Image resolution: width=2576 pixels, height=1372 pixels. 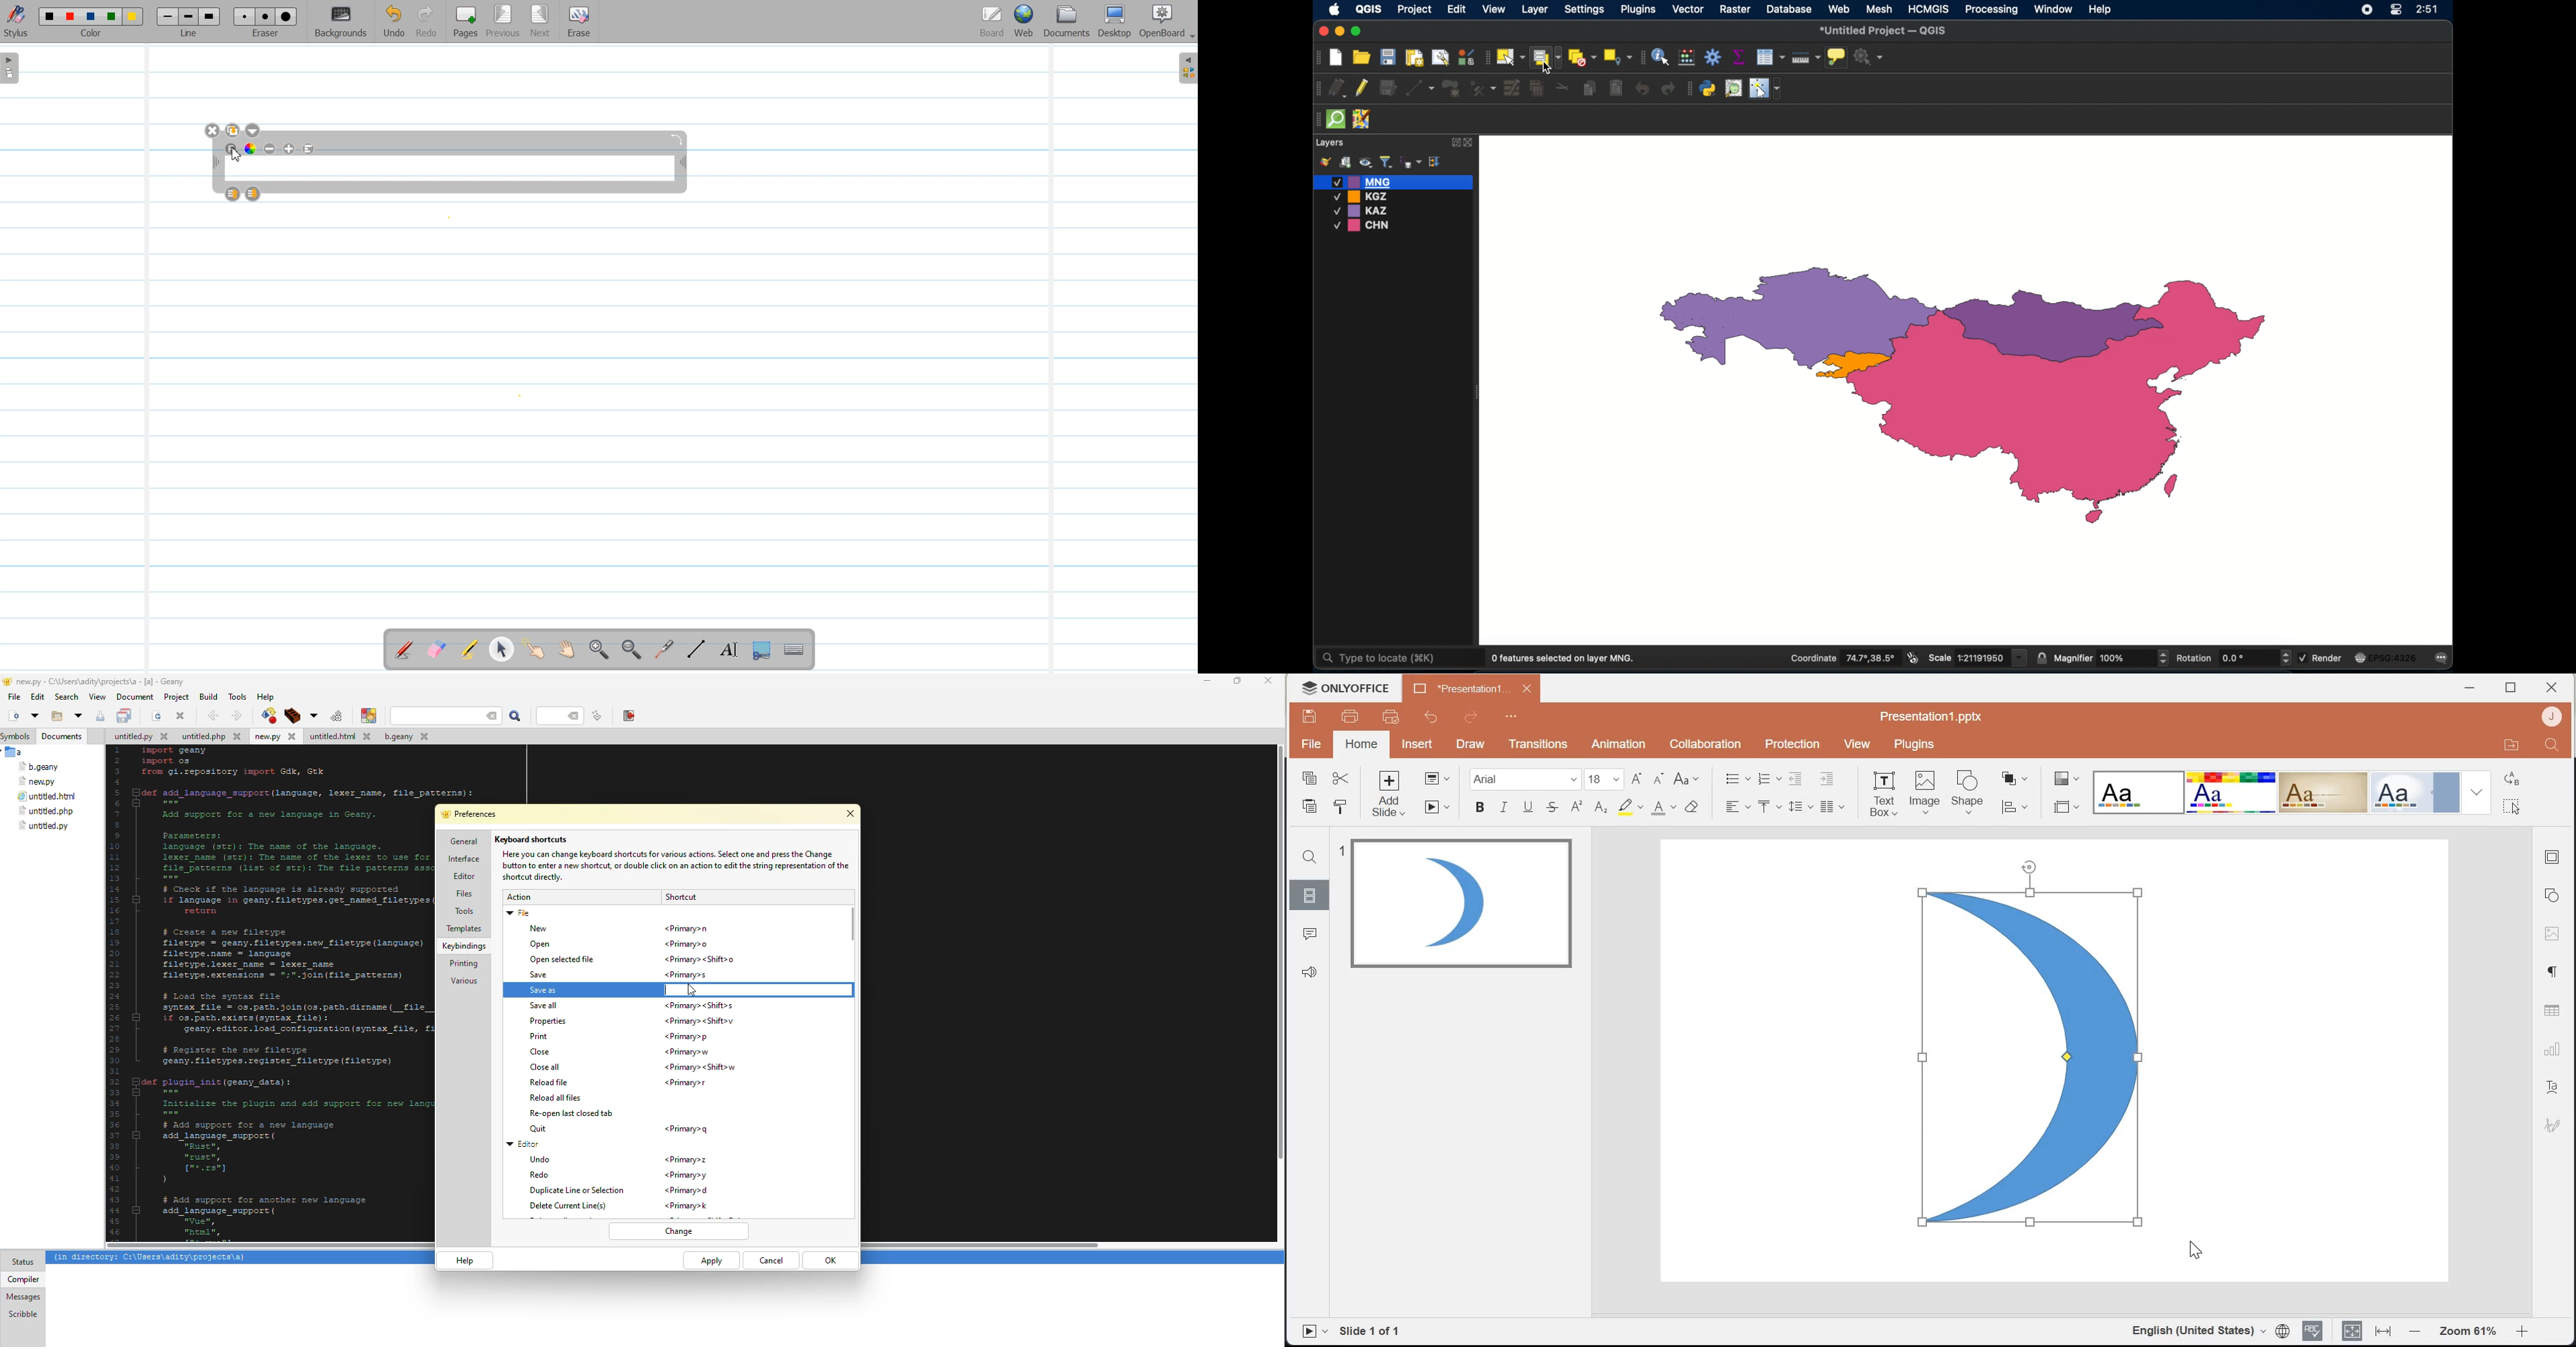 What do you see at coordinates (2553, 935) in the screenshot?
I see `Image` at bounding box center [2553, 935].